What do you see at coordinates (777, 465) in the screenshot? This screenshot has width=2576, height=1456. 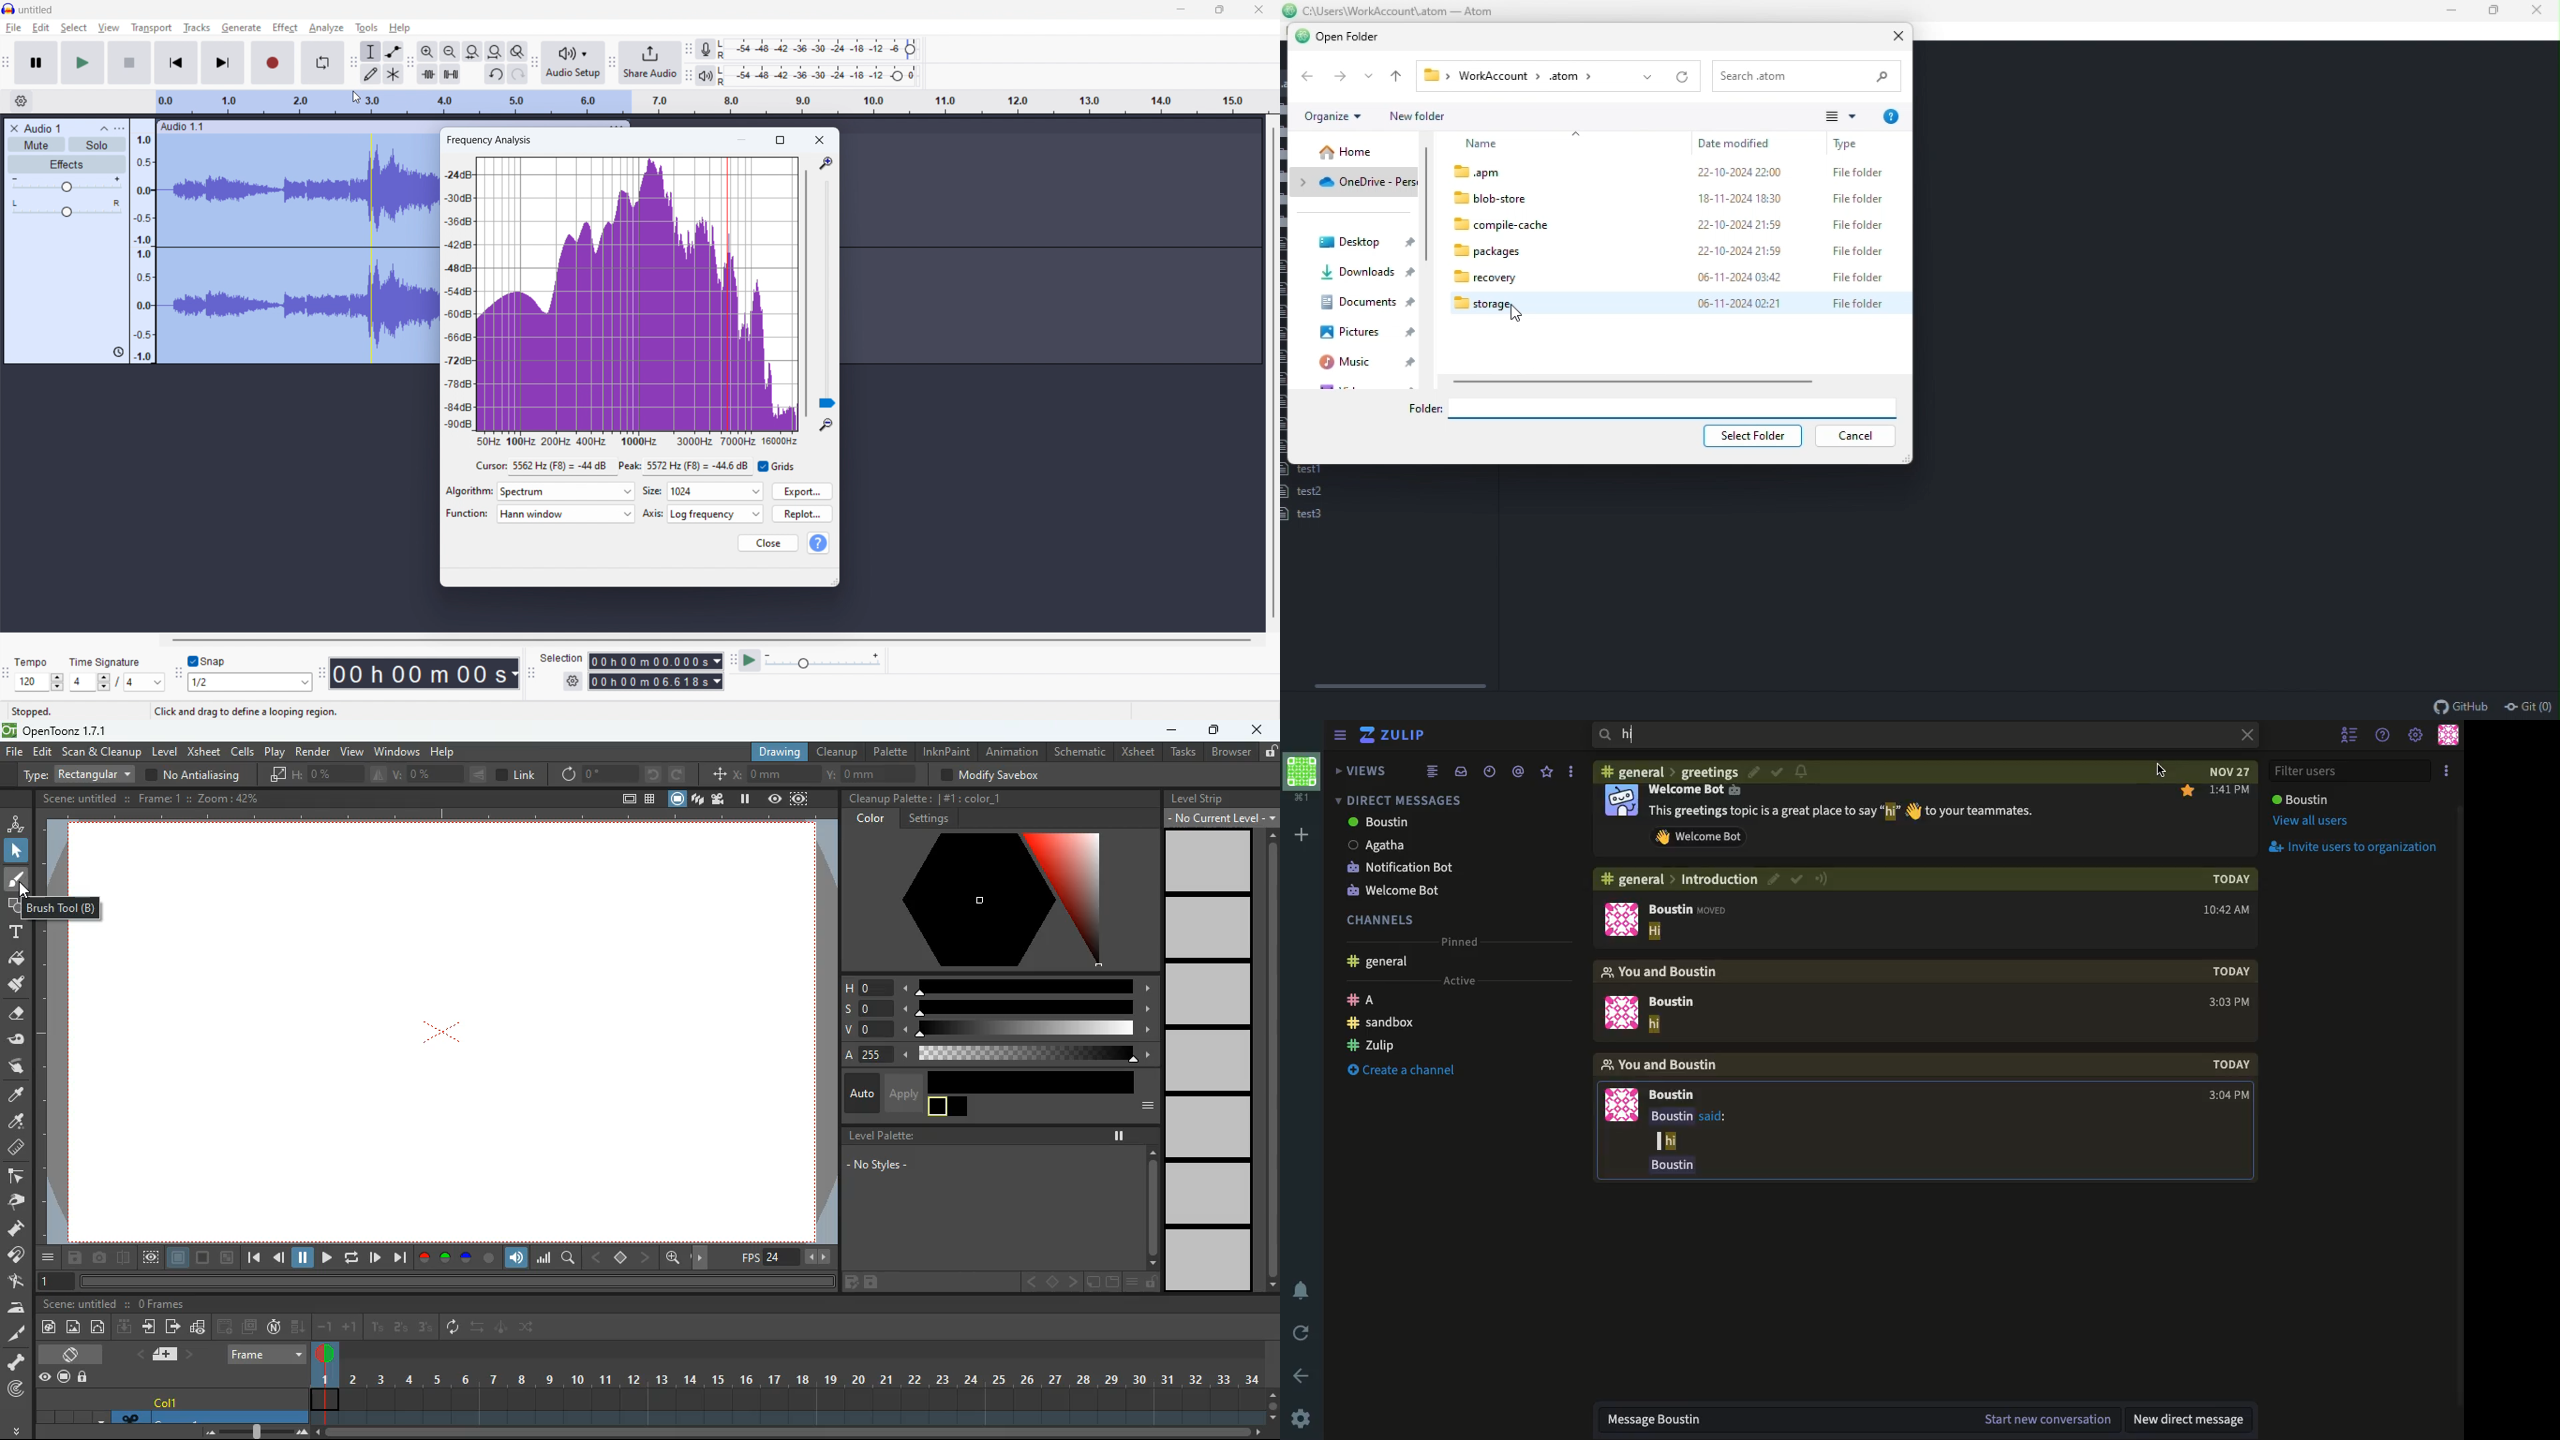 I see `enable/disable grids` at bounding box center [777, 465].